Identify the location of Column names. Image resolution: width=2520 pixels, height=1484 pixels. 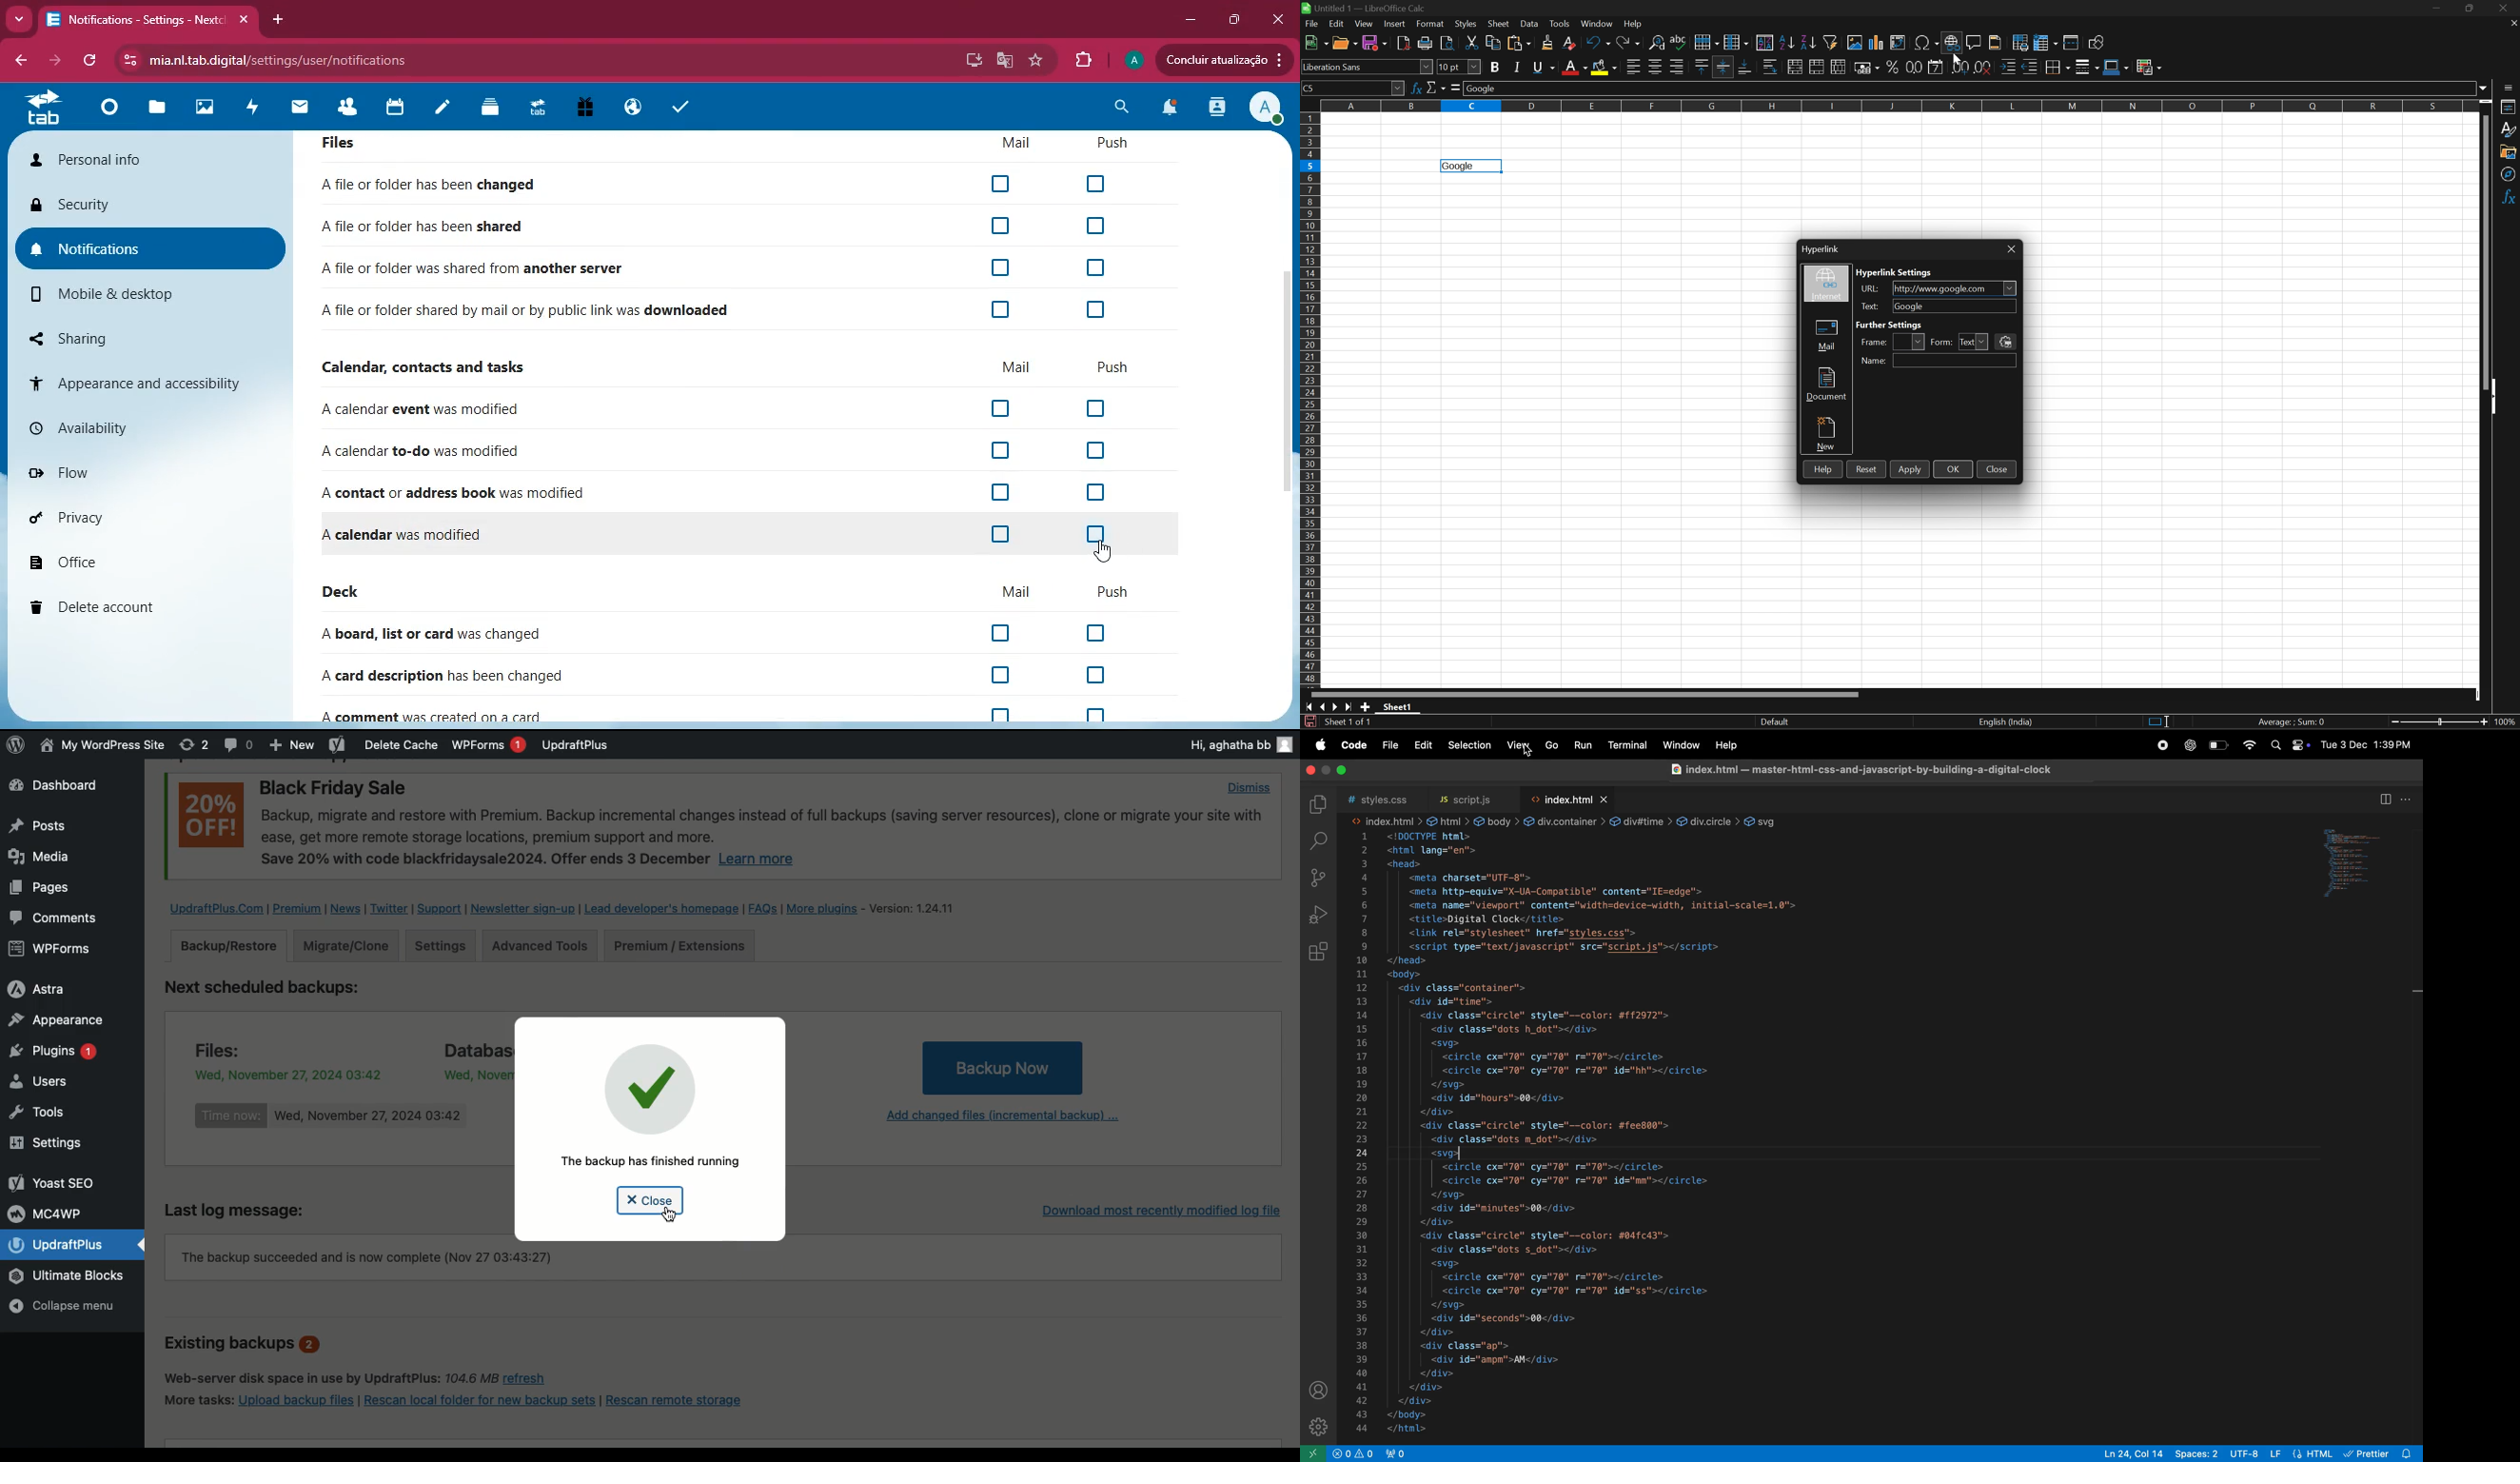
(1896, 106).